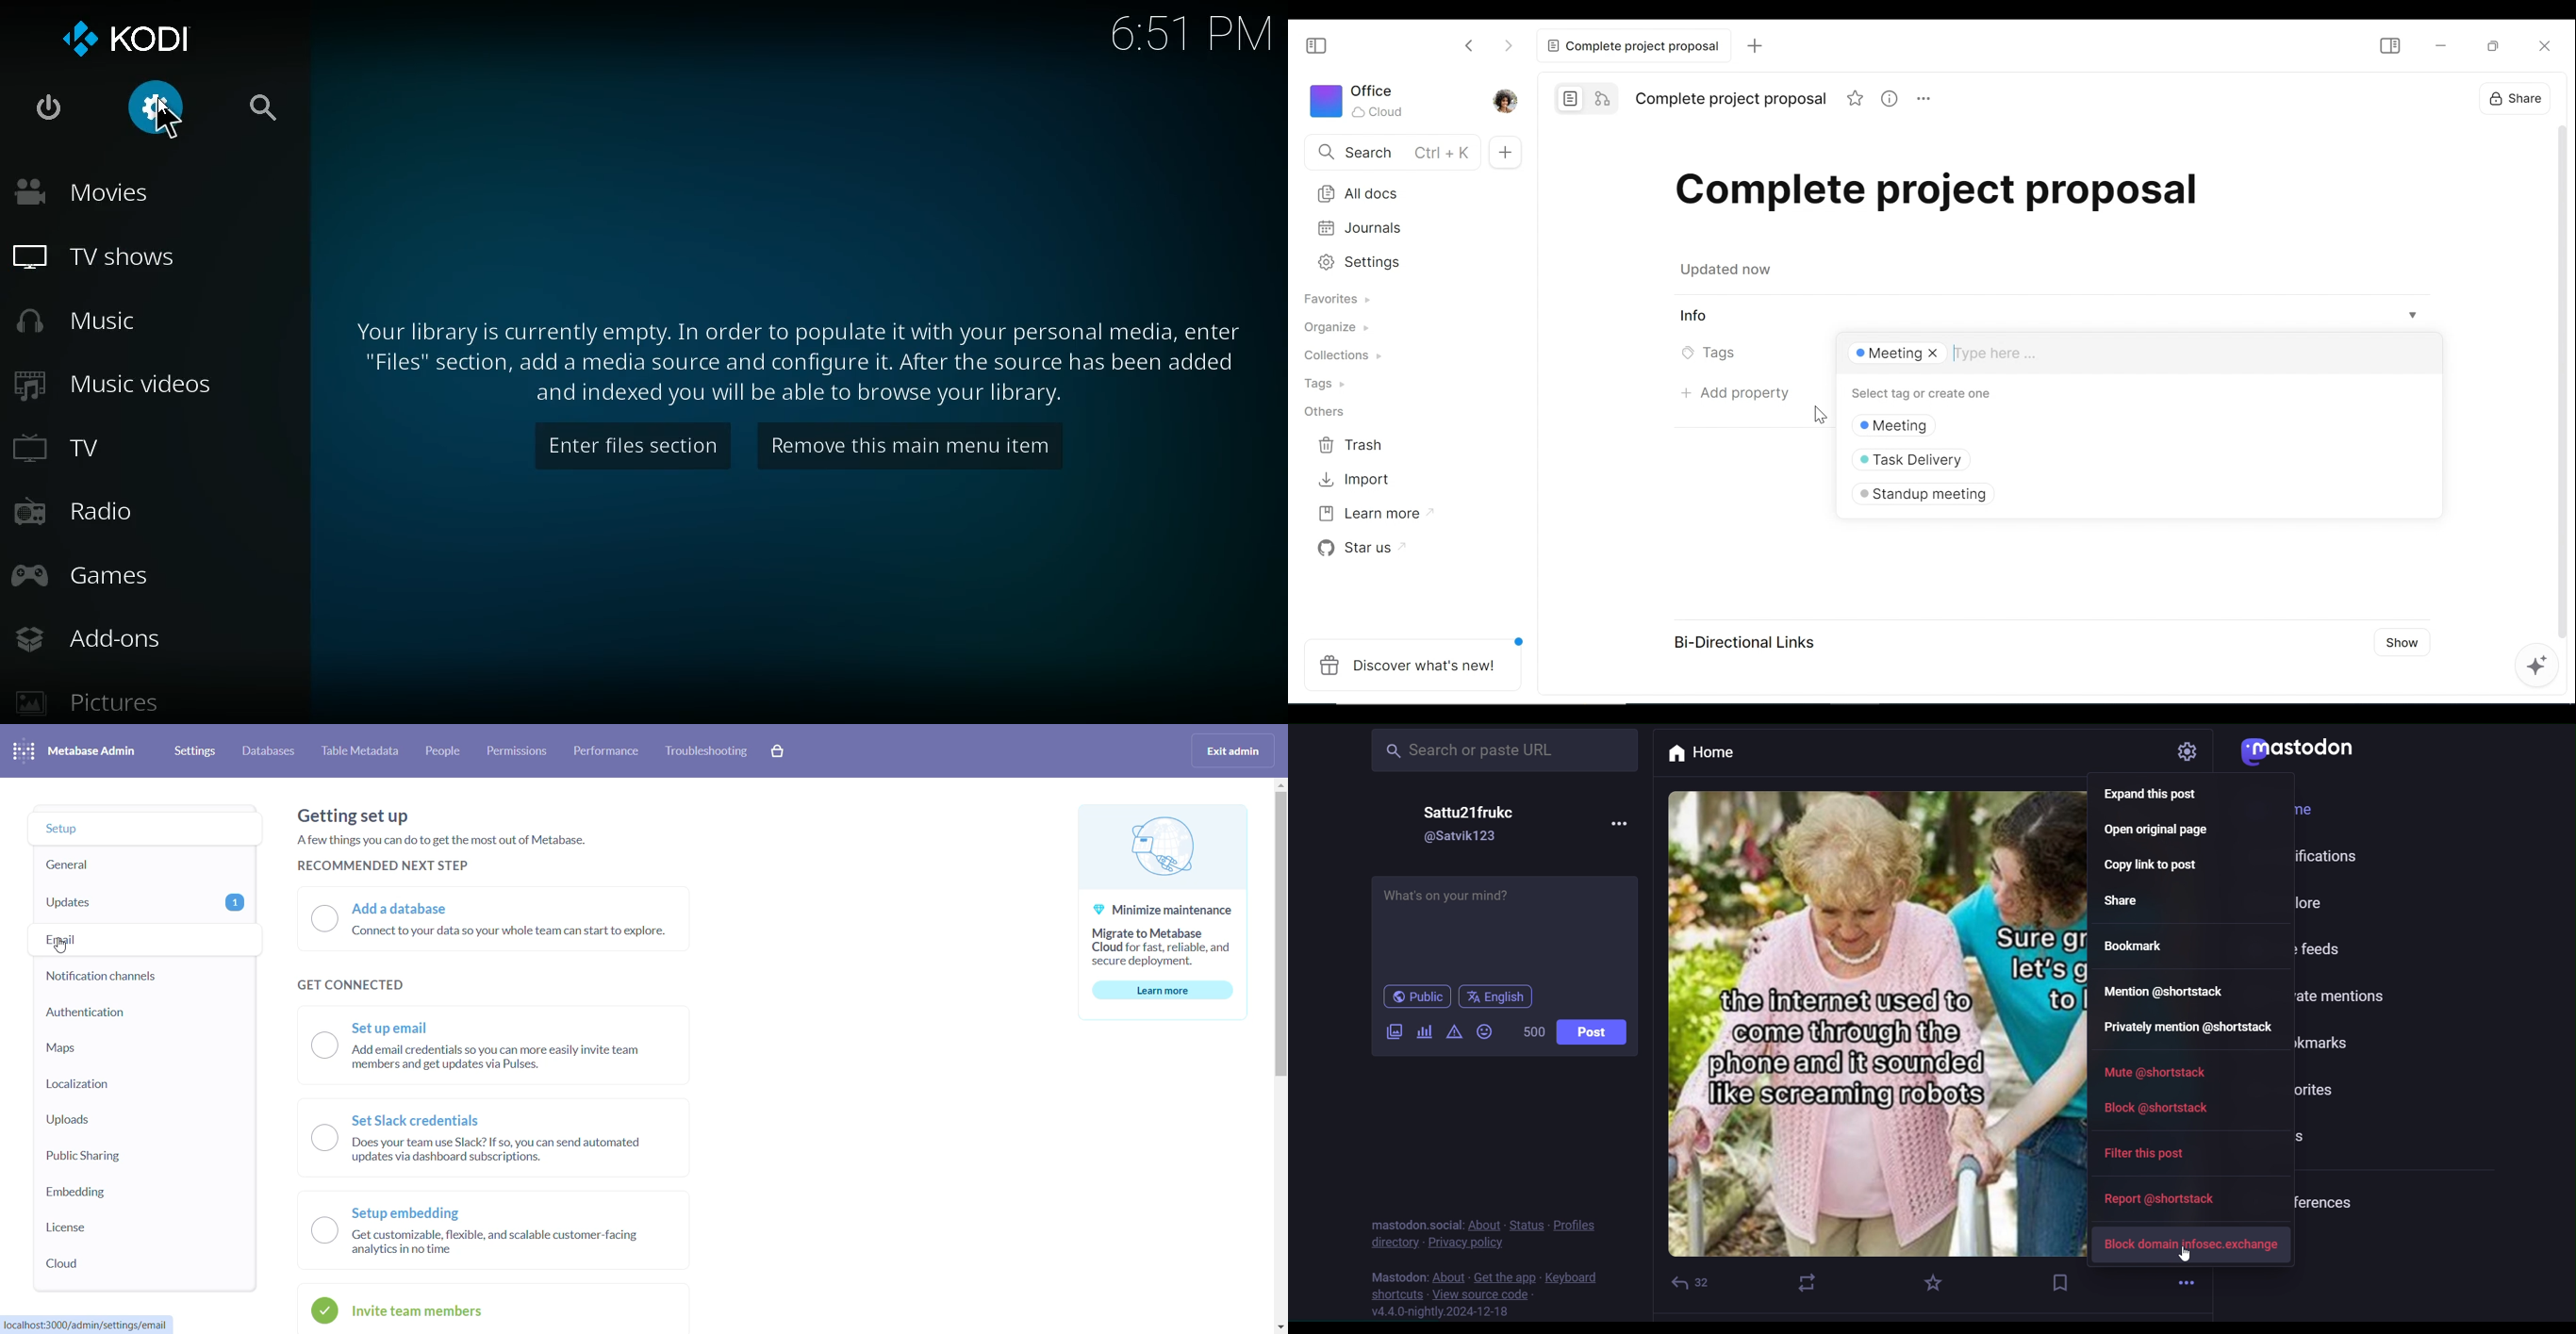 This screenshot has width=2576, height=1344. I want to click on expand this post, so click(2160, 797).